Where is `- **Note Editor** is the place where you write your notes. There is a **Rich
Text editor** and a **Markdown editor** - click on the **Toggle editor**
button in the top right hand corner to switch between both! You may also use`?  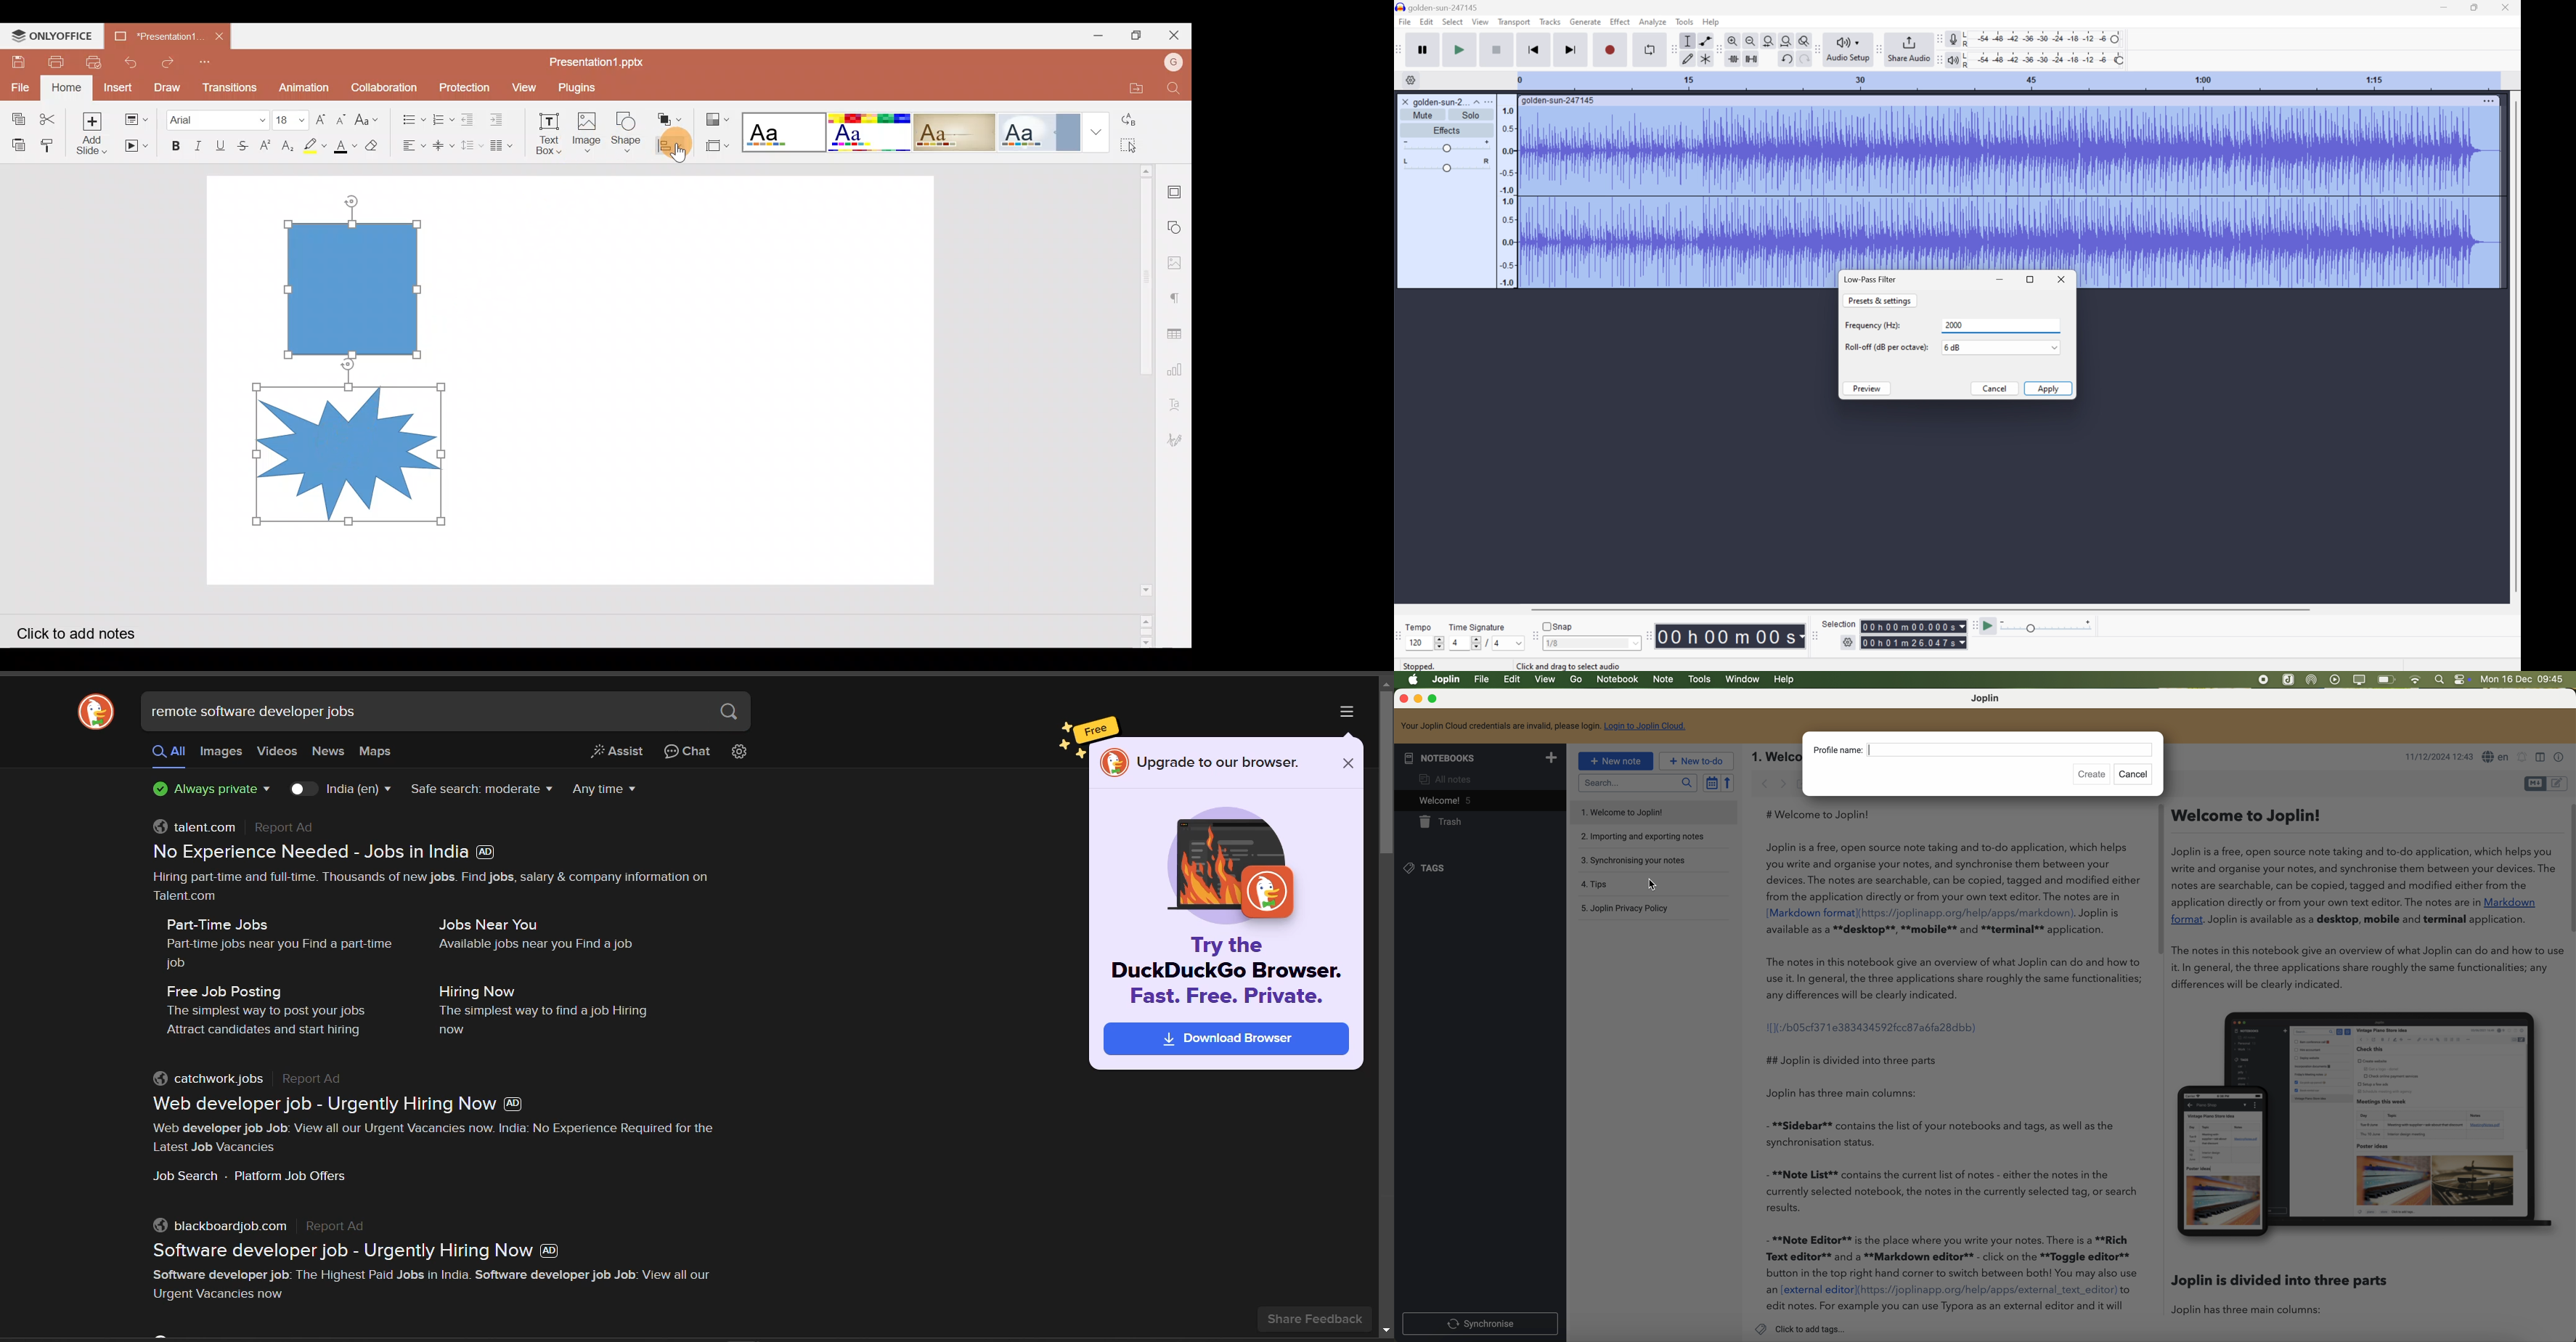 - **Note Editor** is the place where you write your notes. There is a **Rich
Text editor** and a **Markdown editor** - click on the **Toggle editor**
button in the top right hand corner to switch between both! You may also use is located at coordinates (1952, 1256).